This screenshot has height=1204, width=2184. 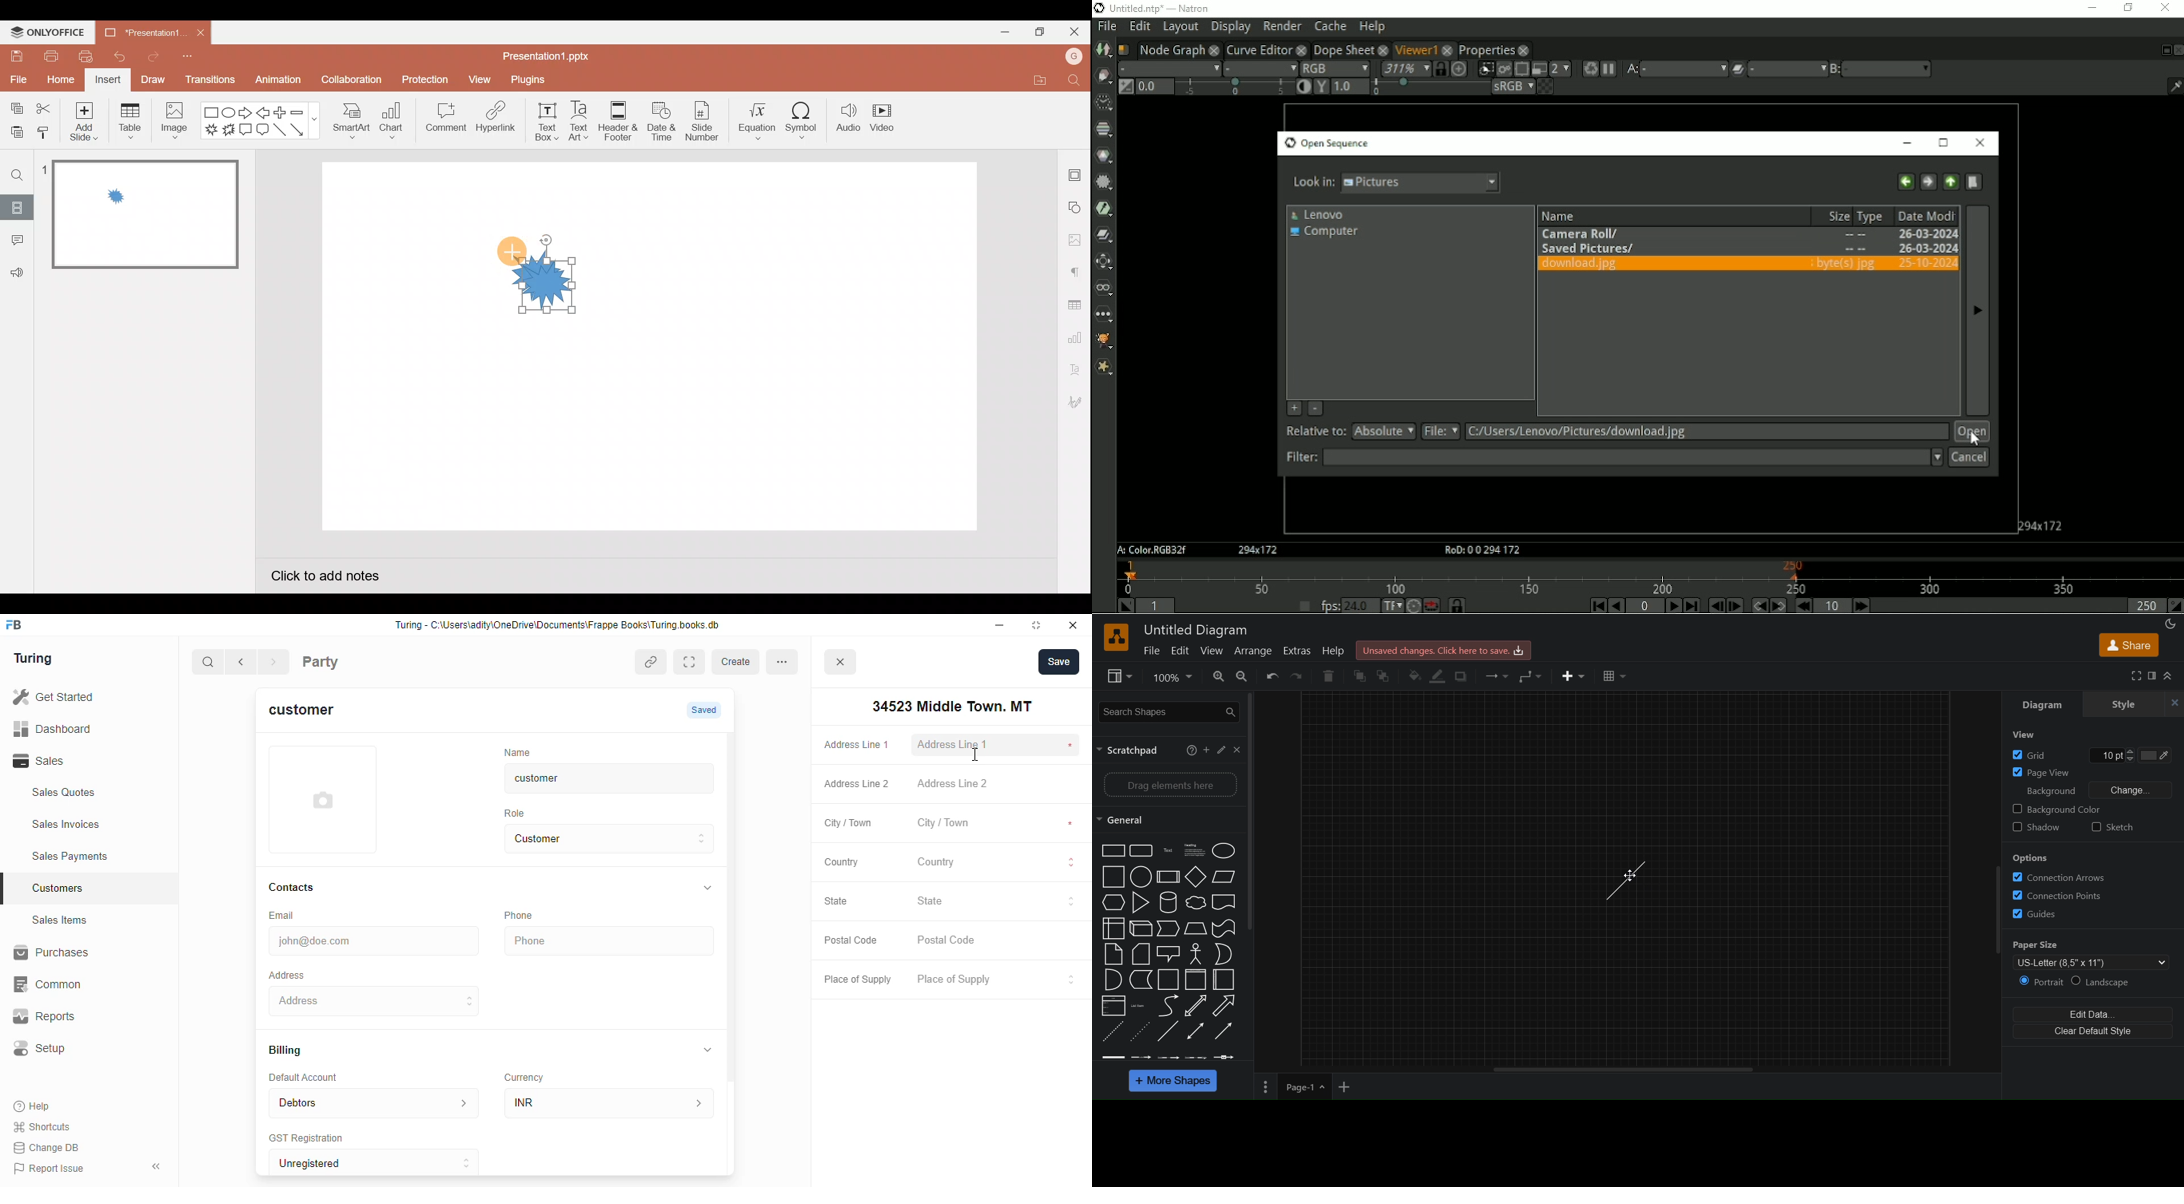 I want to click on frappebooks logo, so click(x=18, y=626).